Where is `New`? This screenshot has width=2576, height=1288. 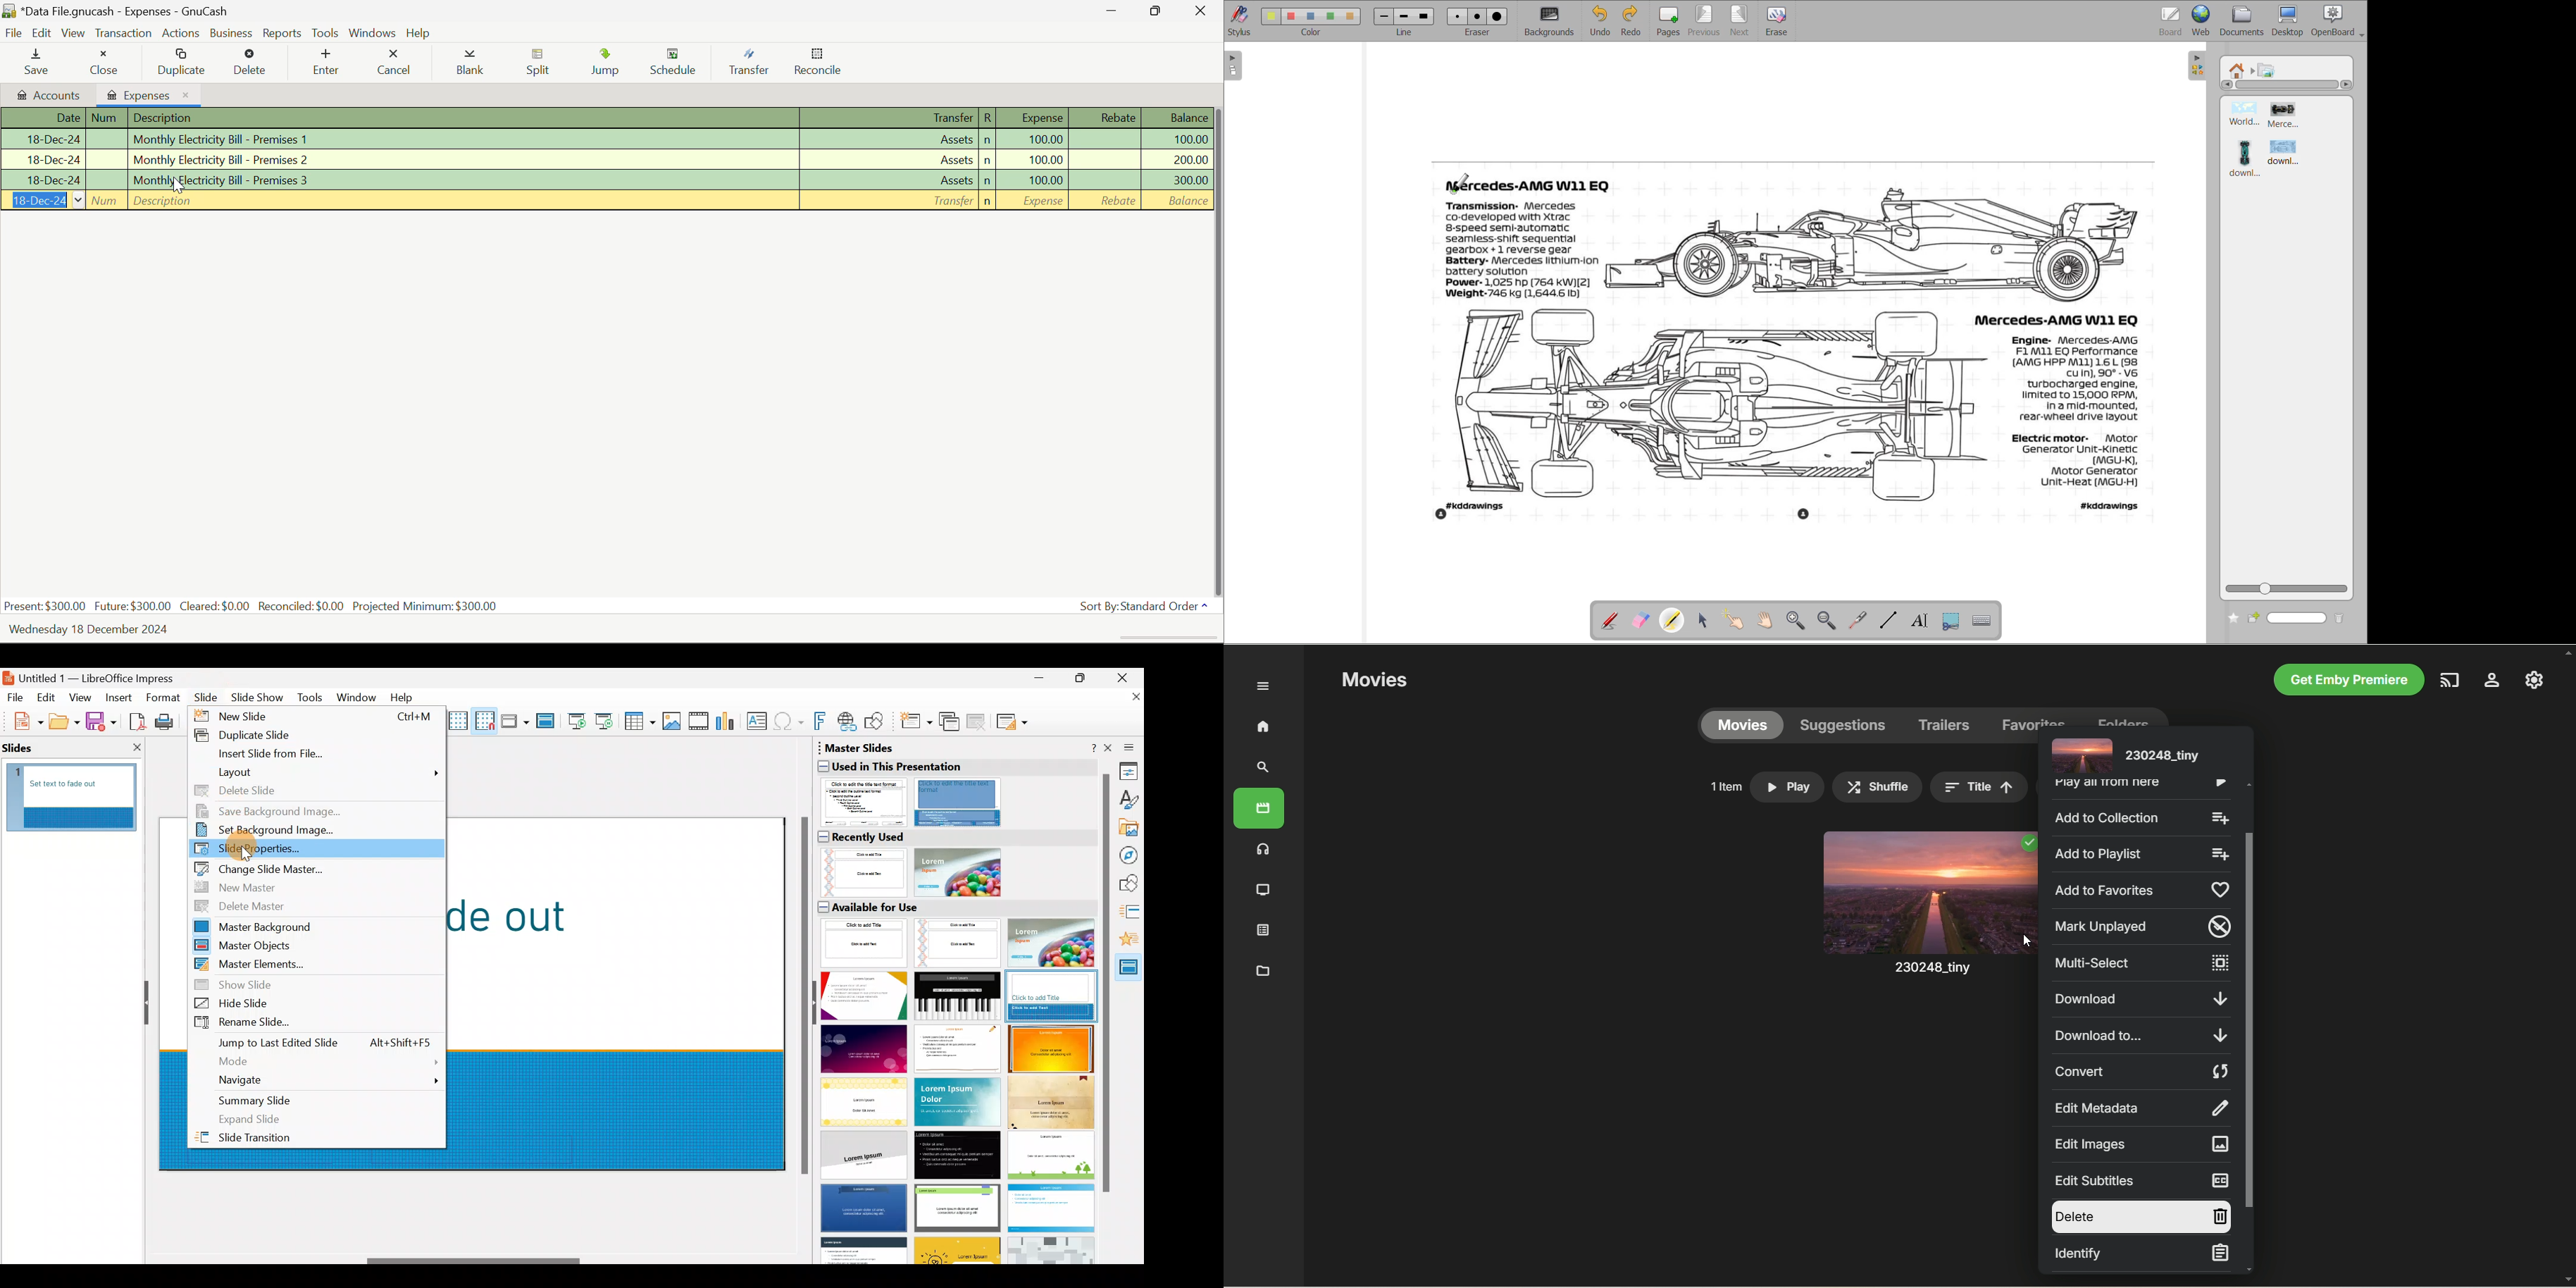
New is located at coordinates (22, 720).